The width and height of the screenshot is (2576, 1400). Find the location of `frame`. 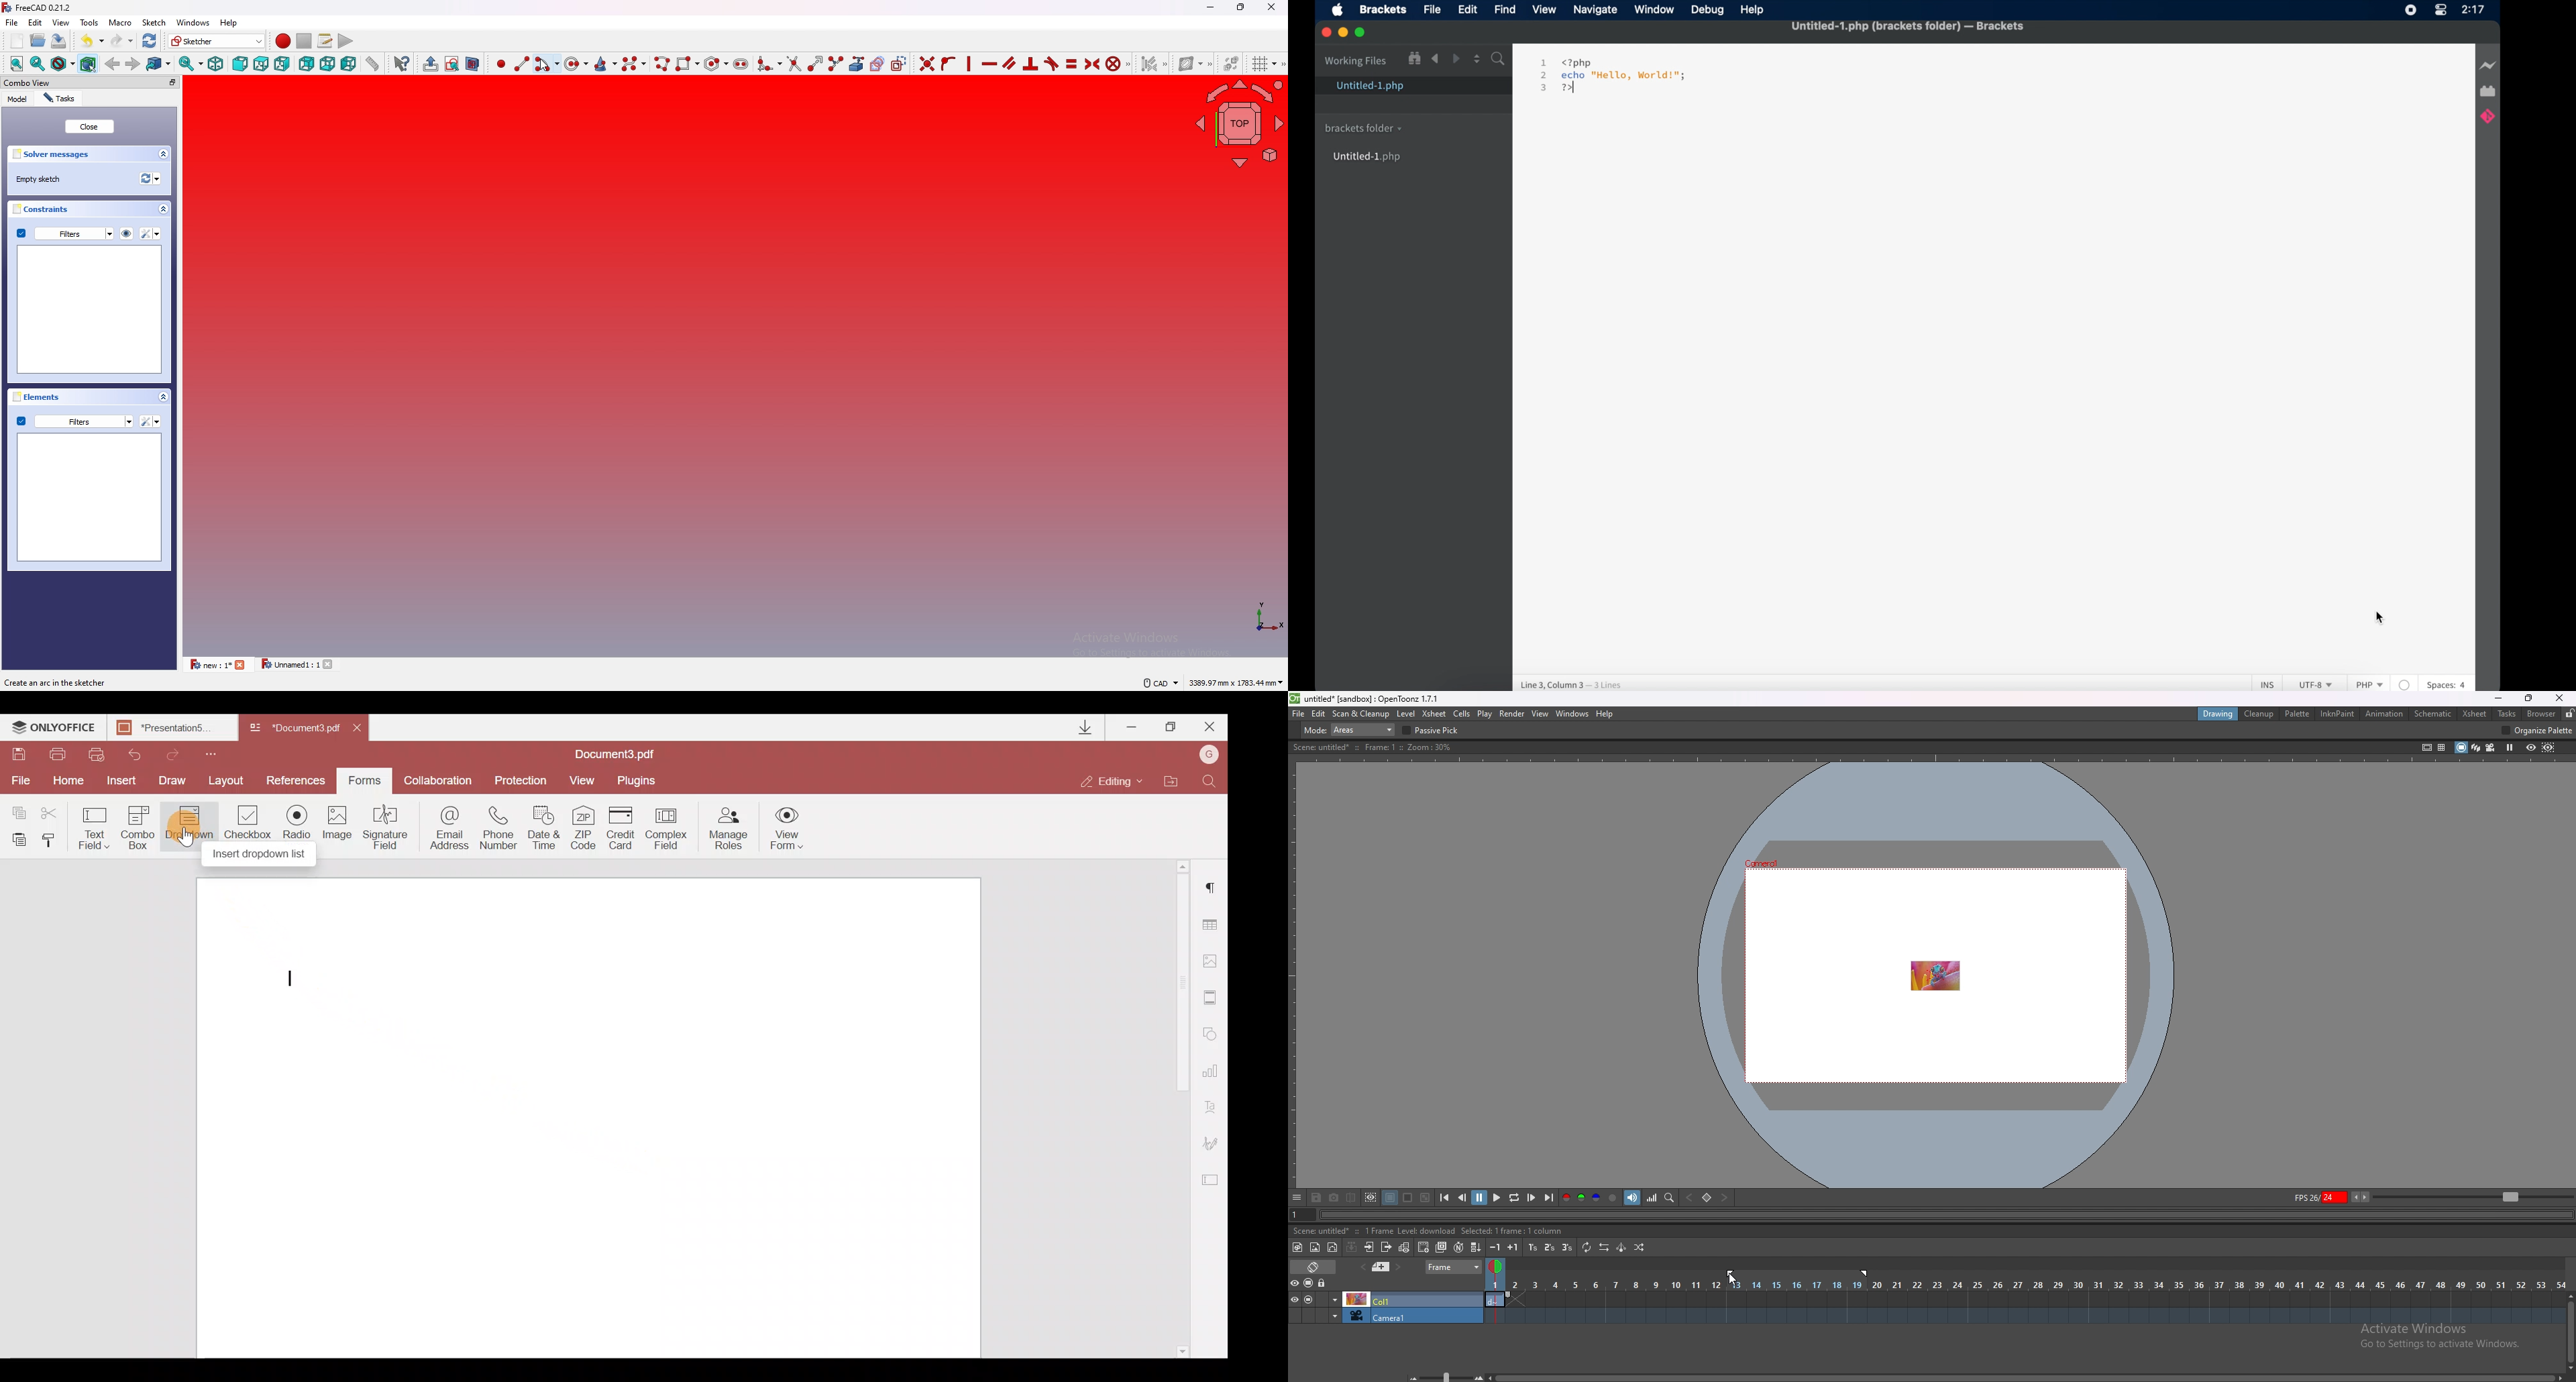

frame is located at coordinates (1454, 1267).